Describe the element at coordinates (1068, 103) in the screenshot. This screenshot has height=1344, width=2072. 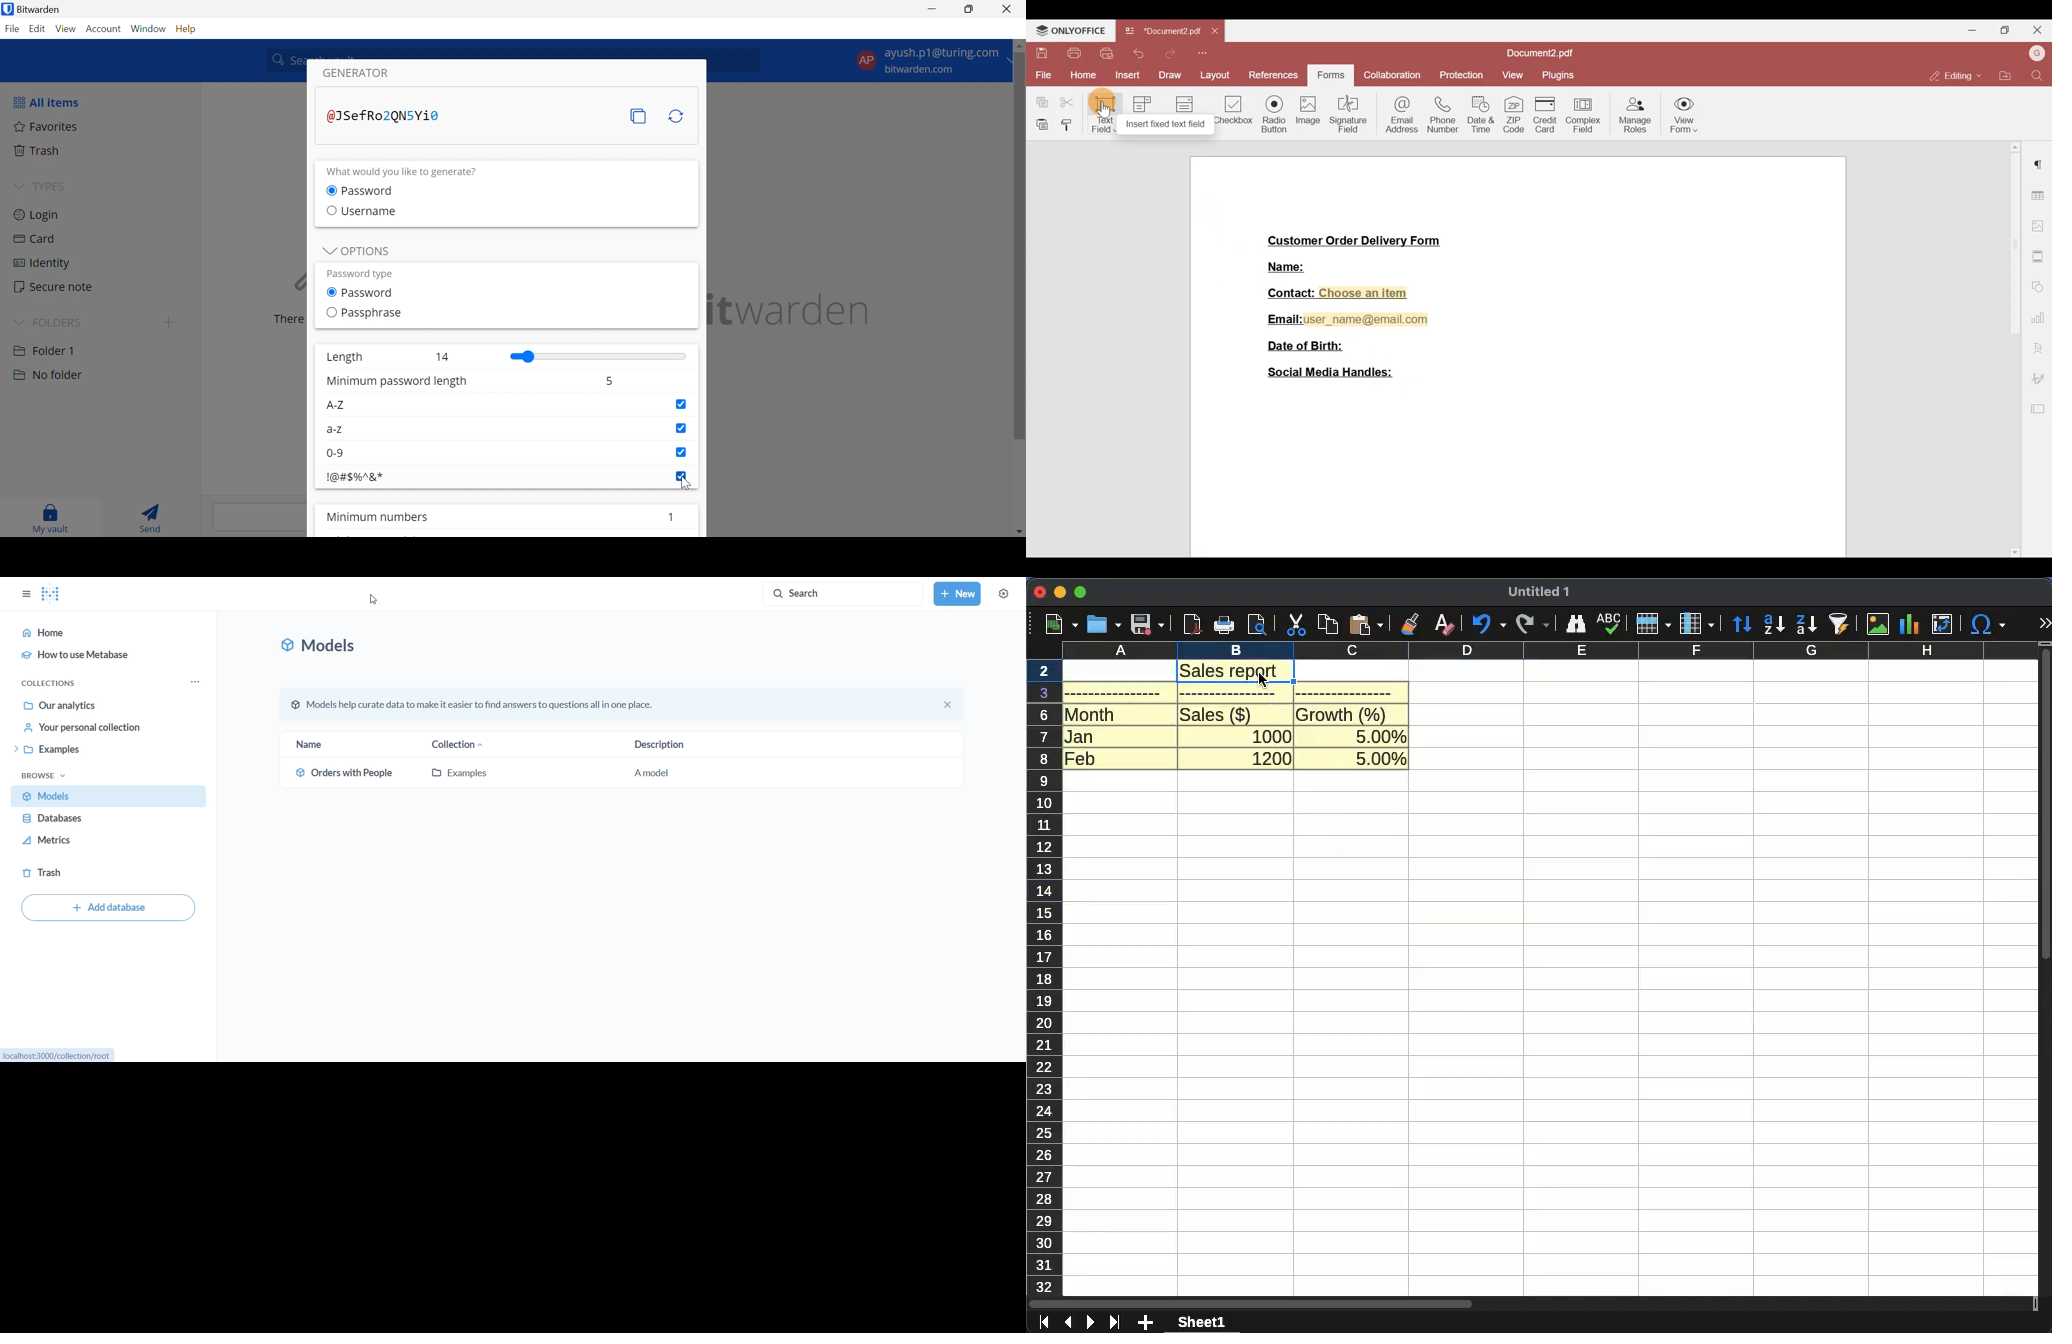
I see `Cut` at that location.